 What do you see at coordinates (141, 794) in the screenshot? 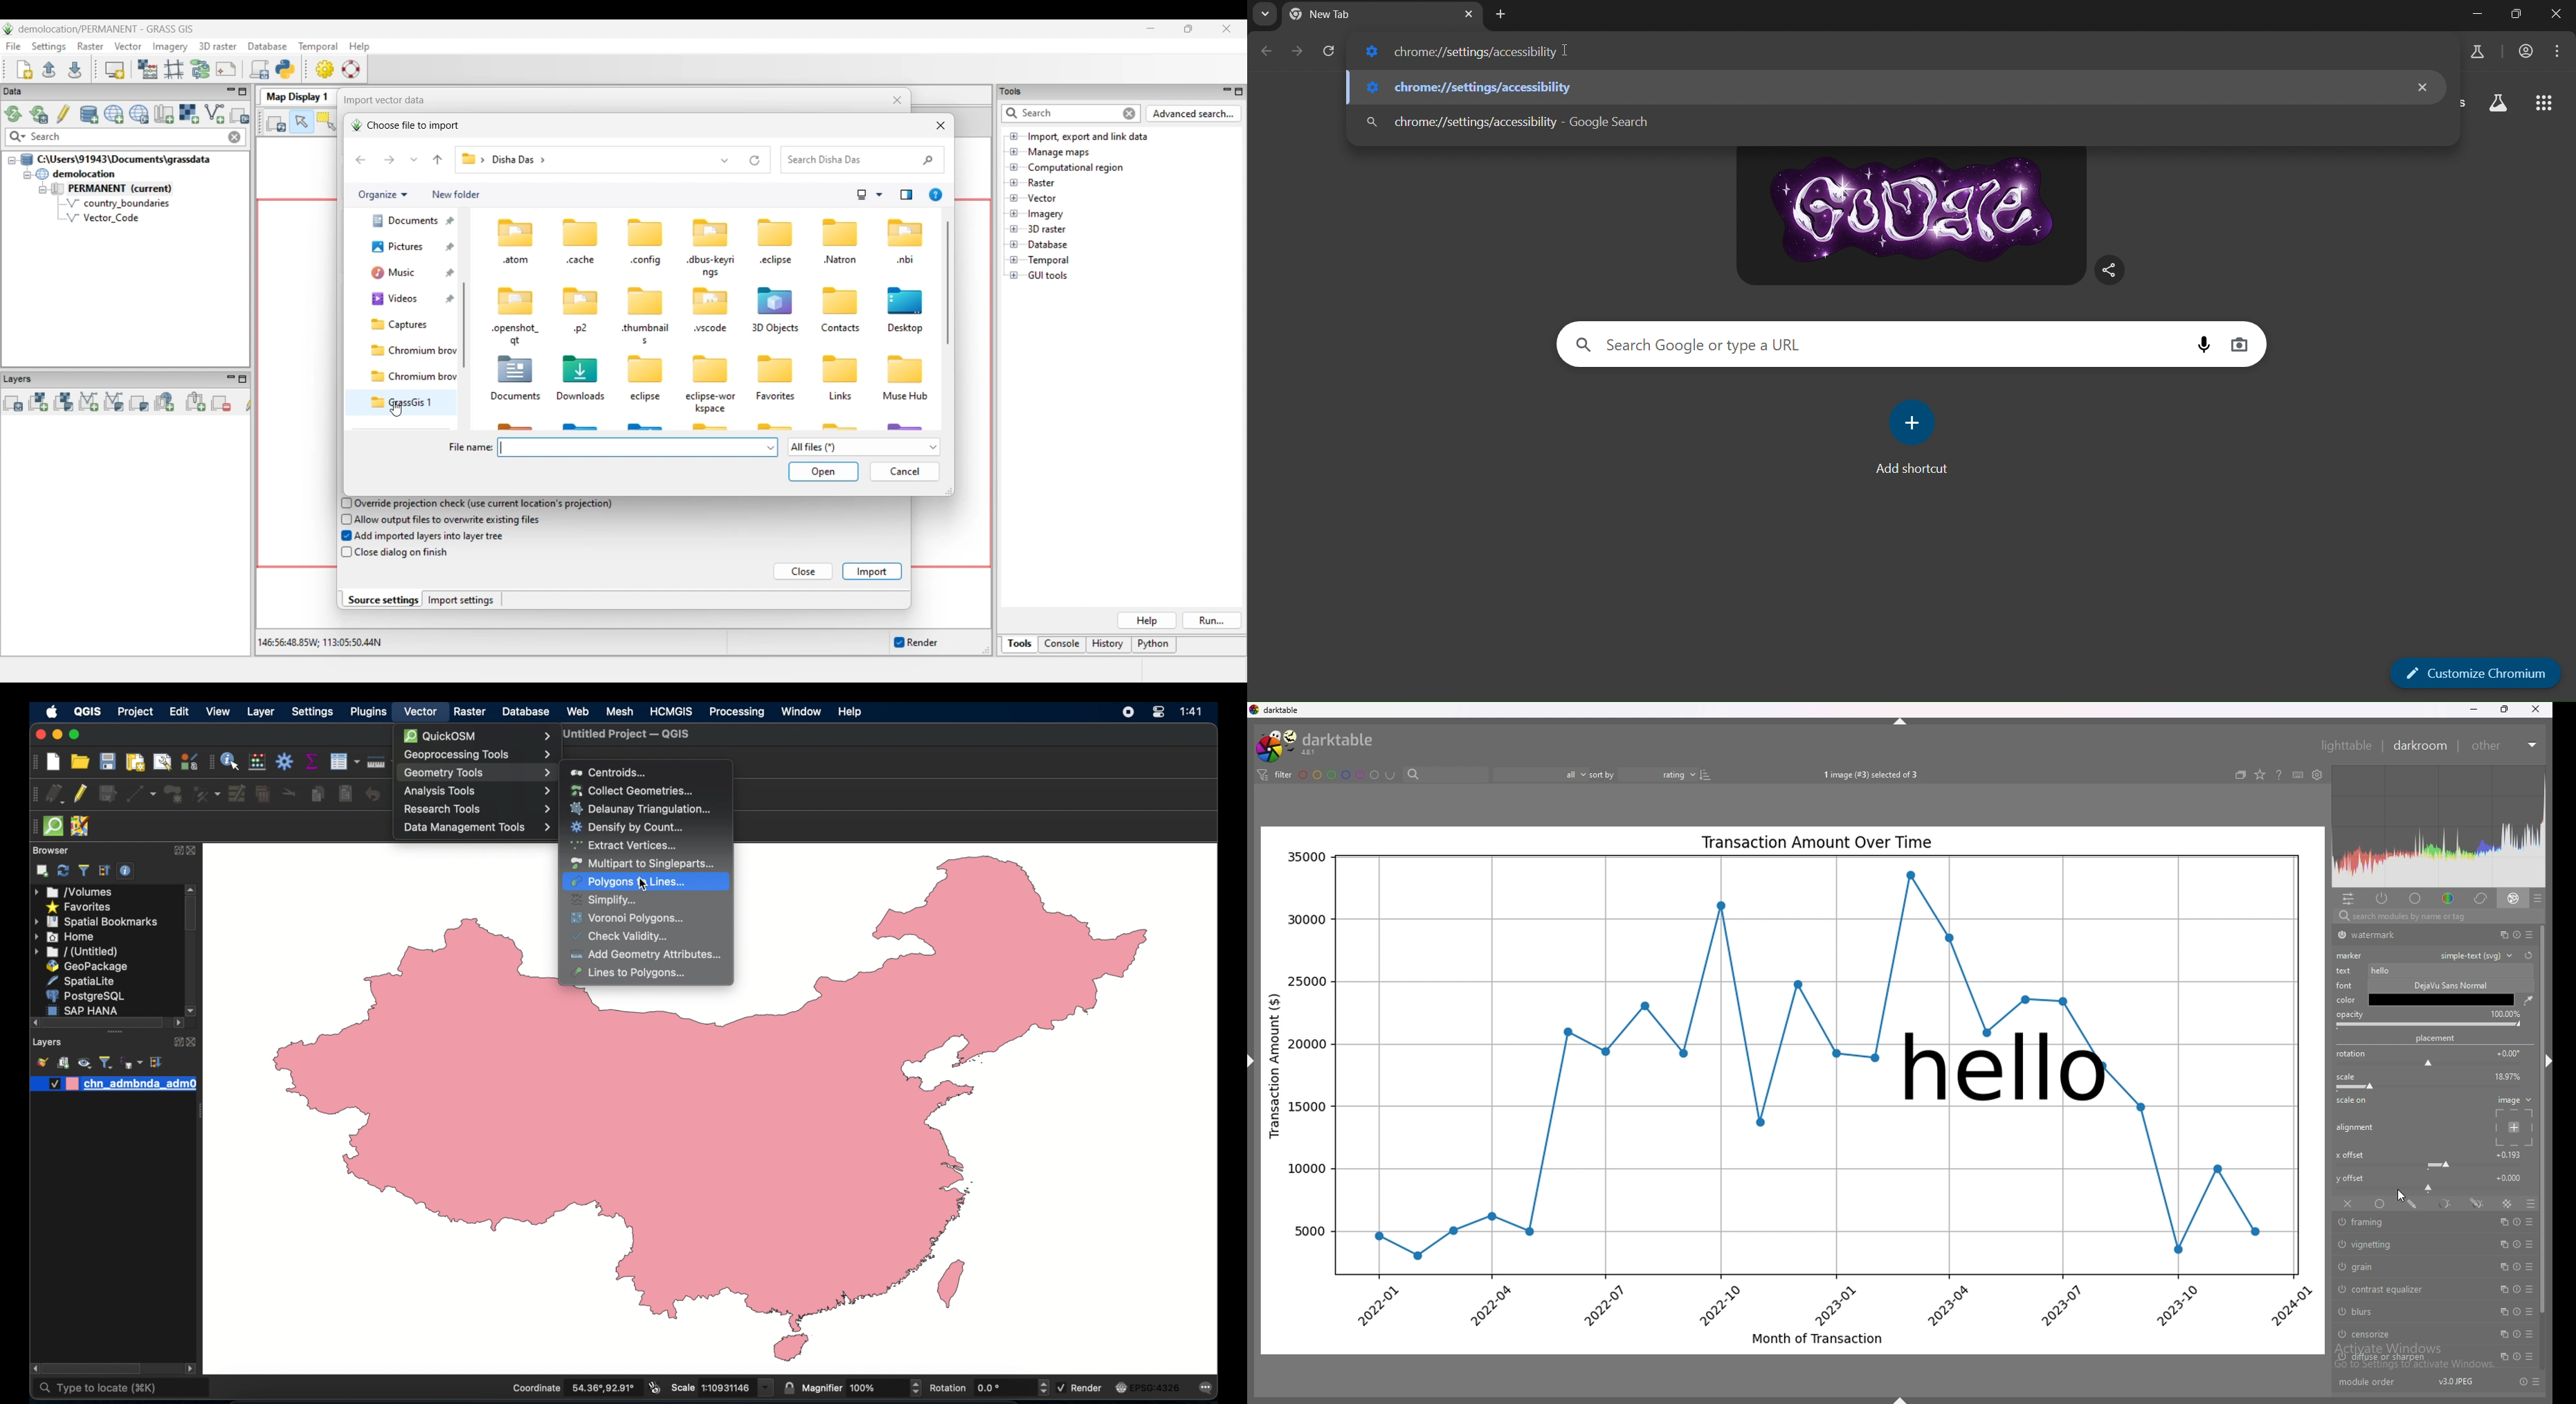
I see `digitize with segment` at bounding box center [141, 794].